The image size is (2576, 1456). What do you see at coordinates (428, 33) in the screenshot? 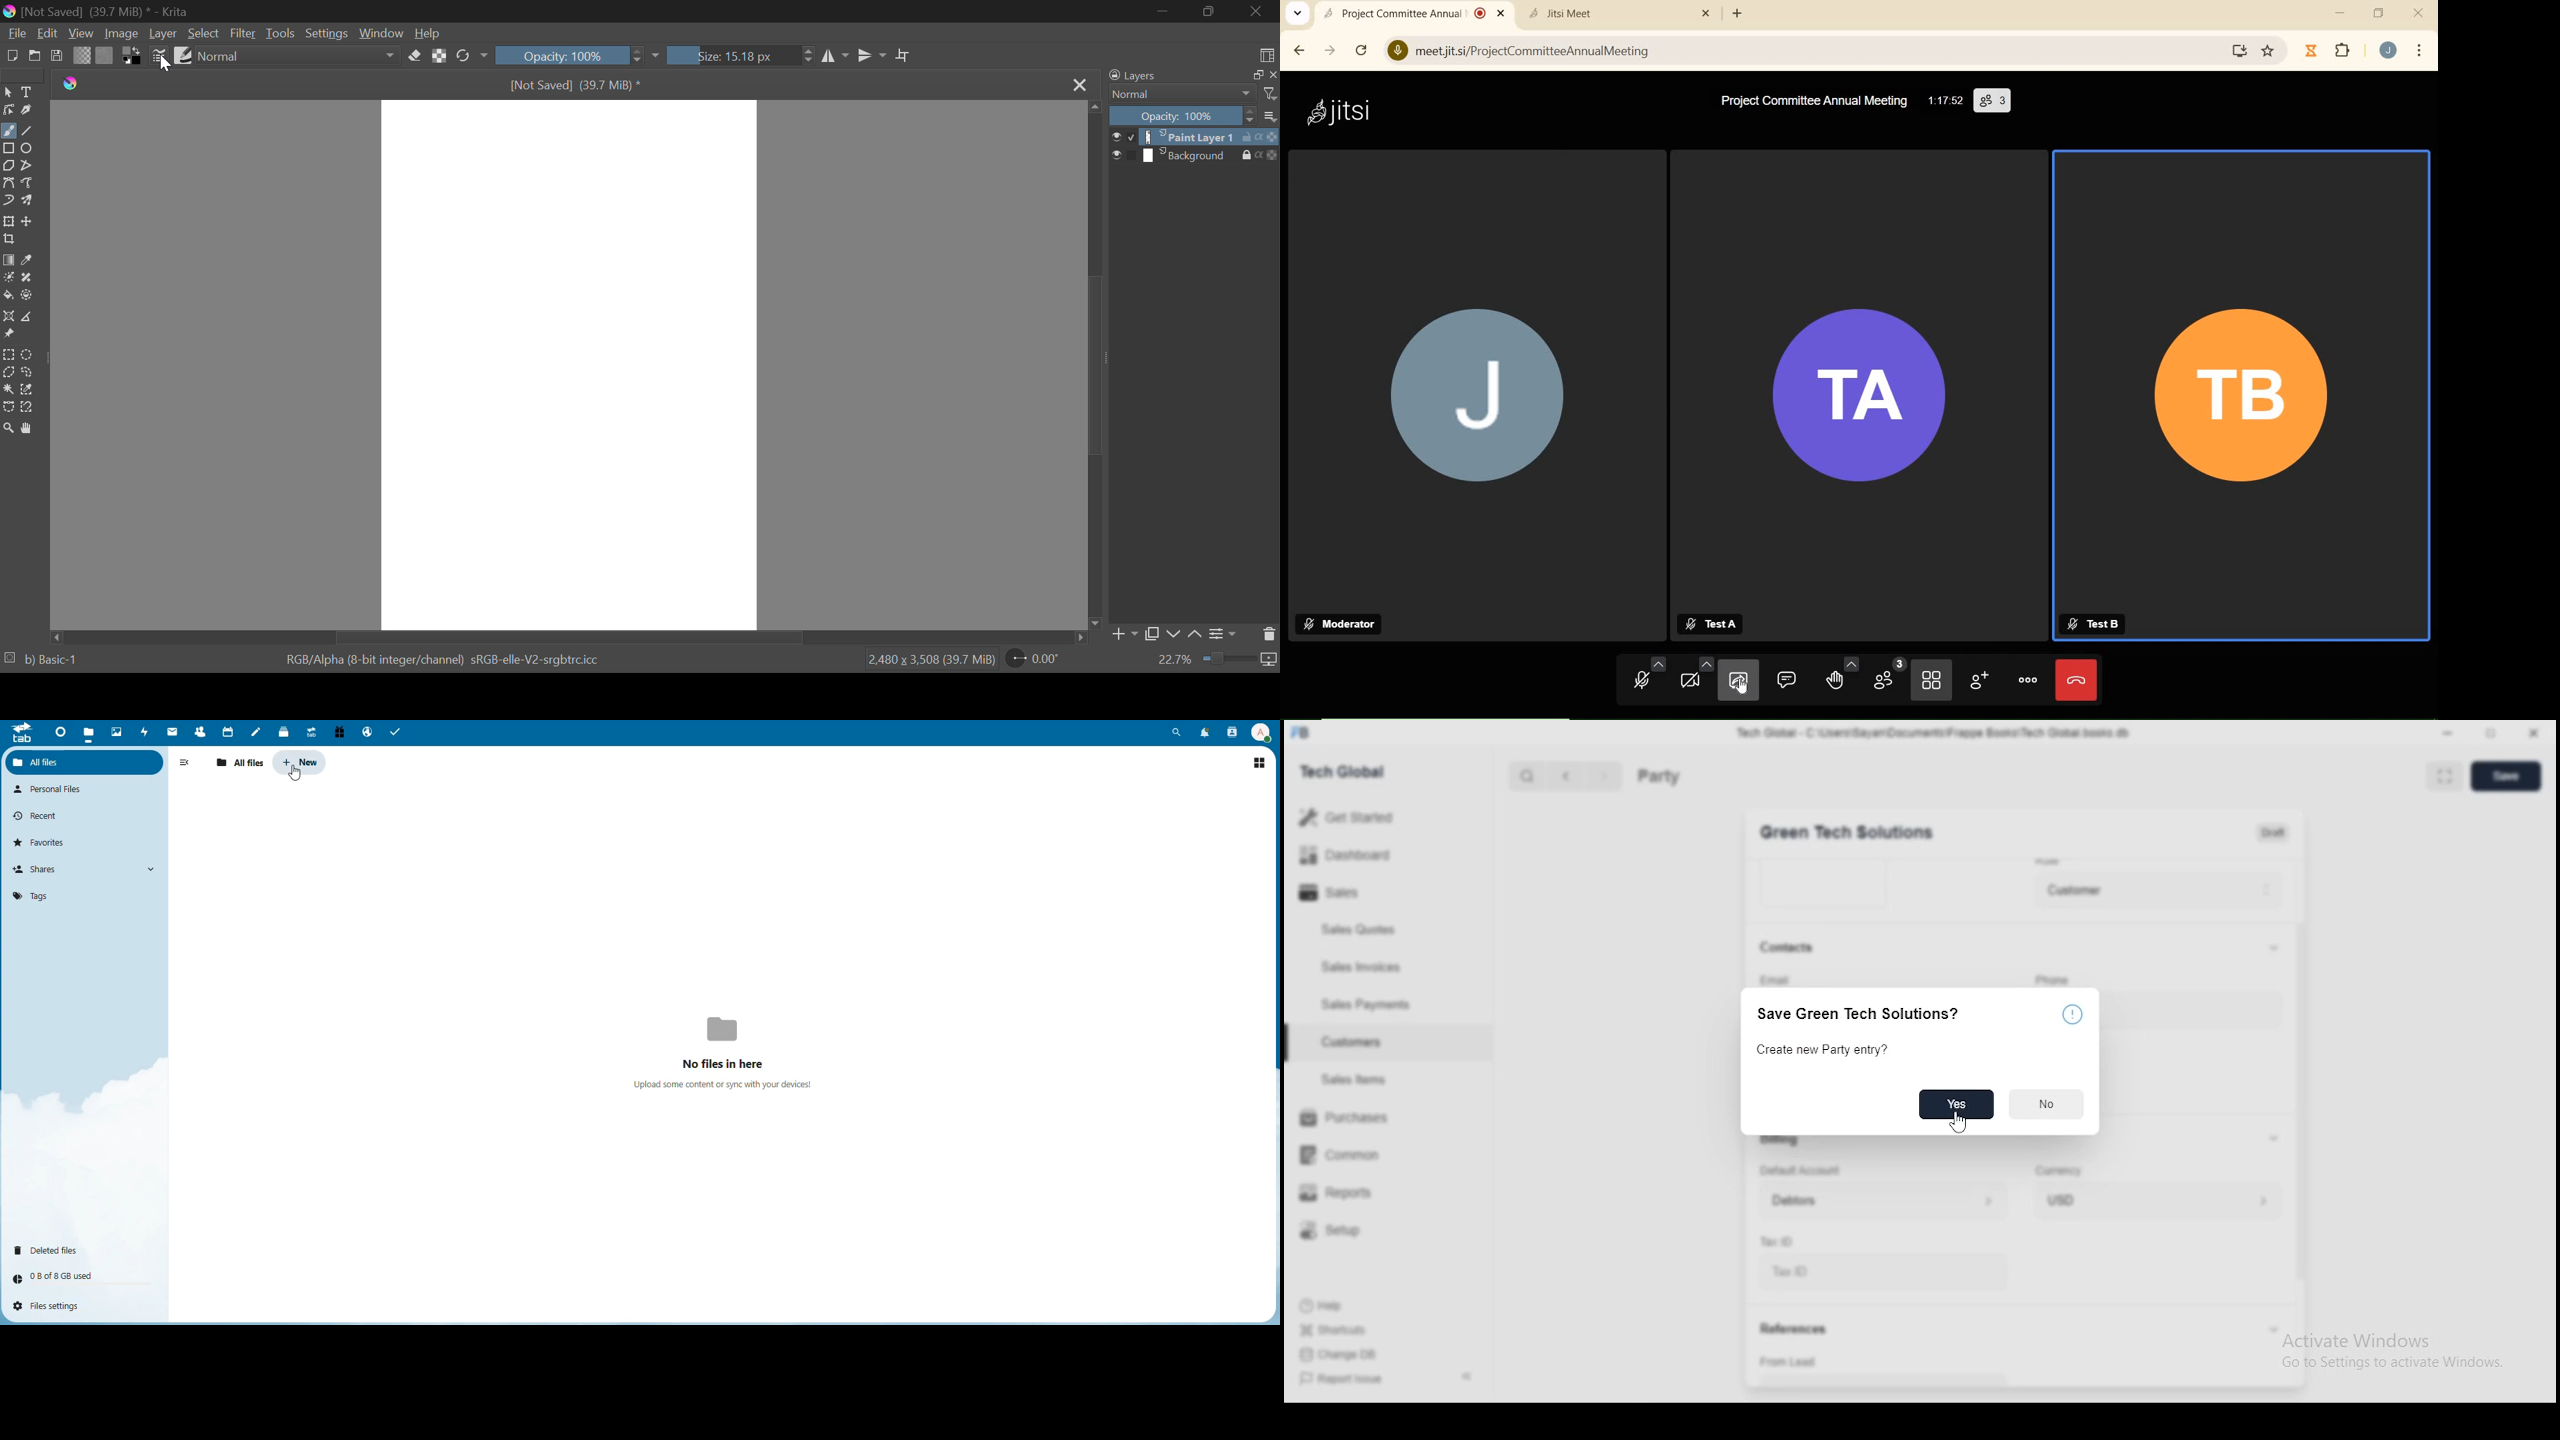
I see `Help` at bounding box center [428, 33].